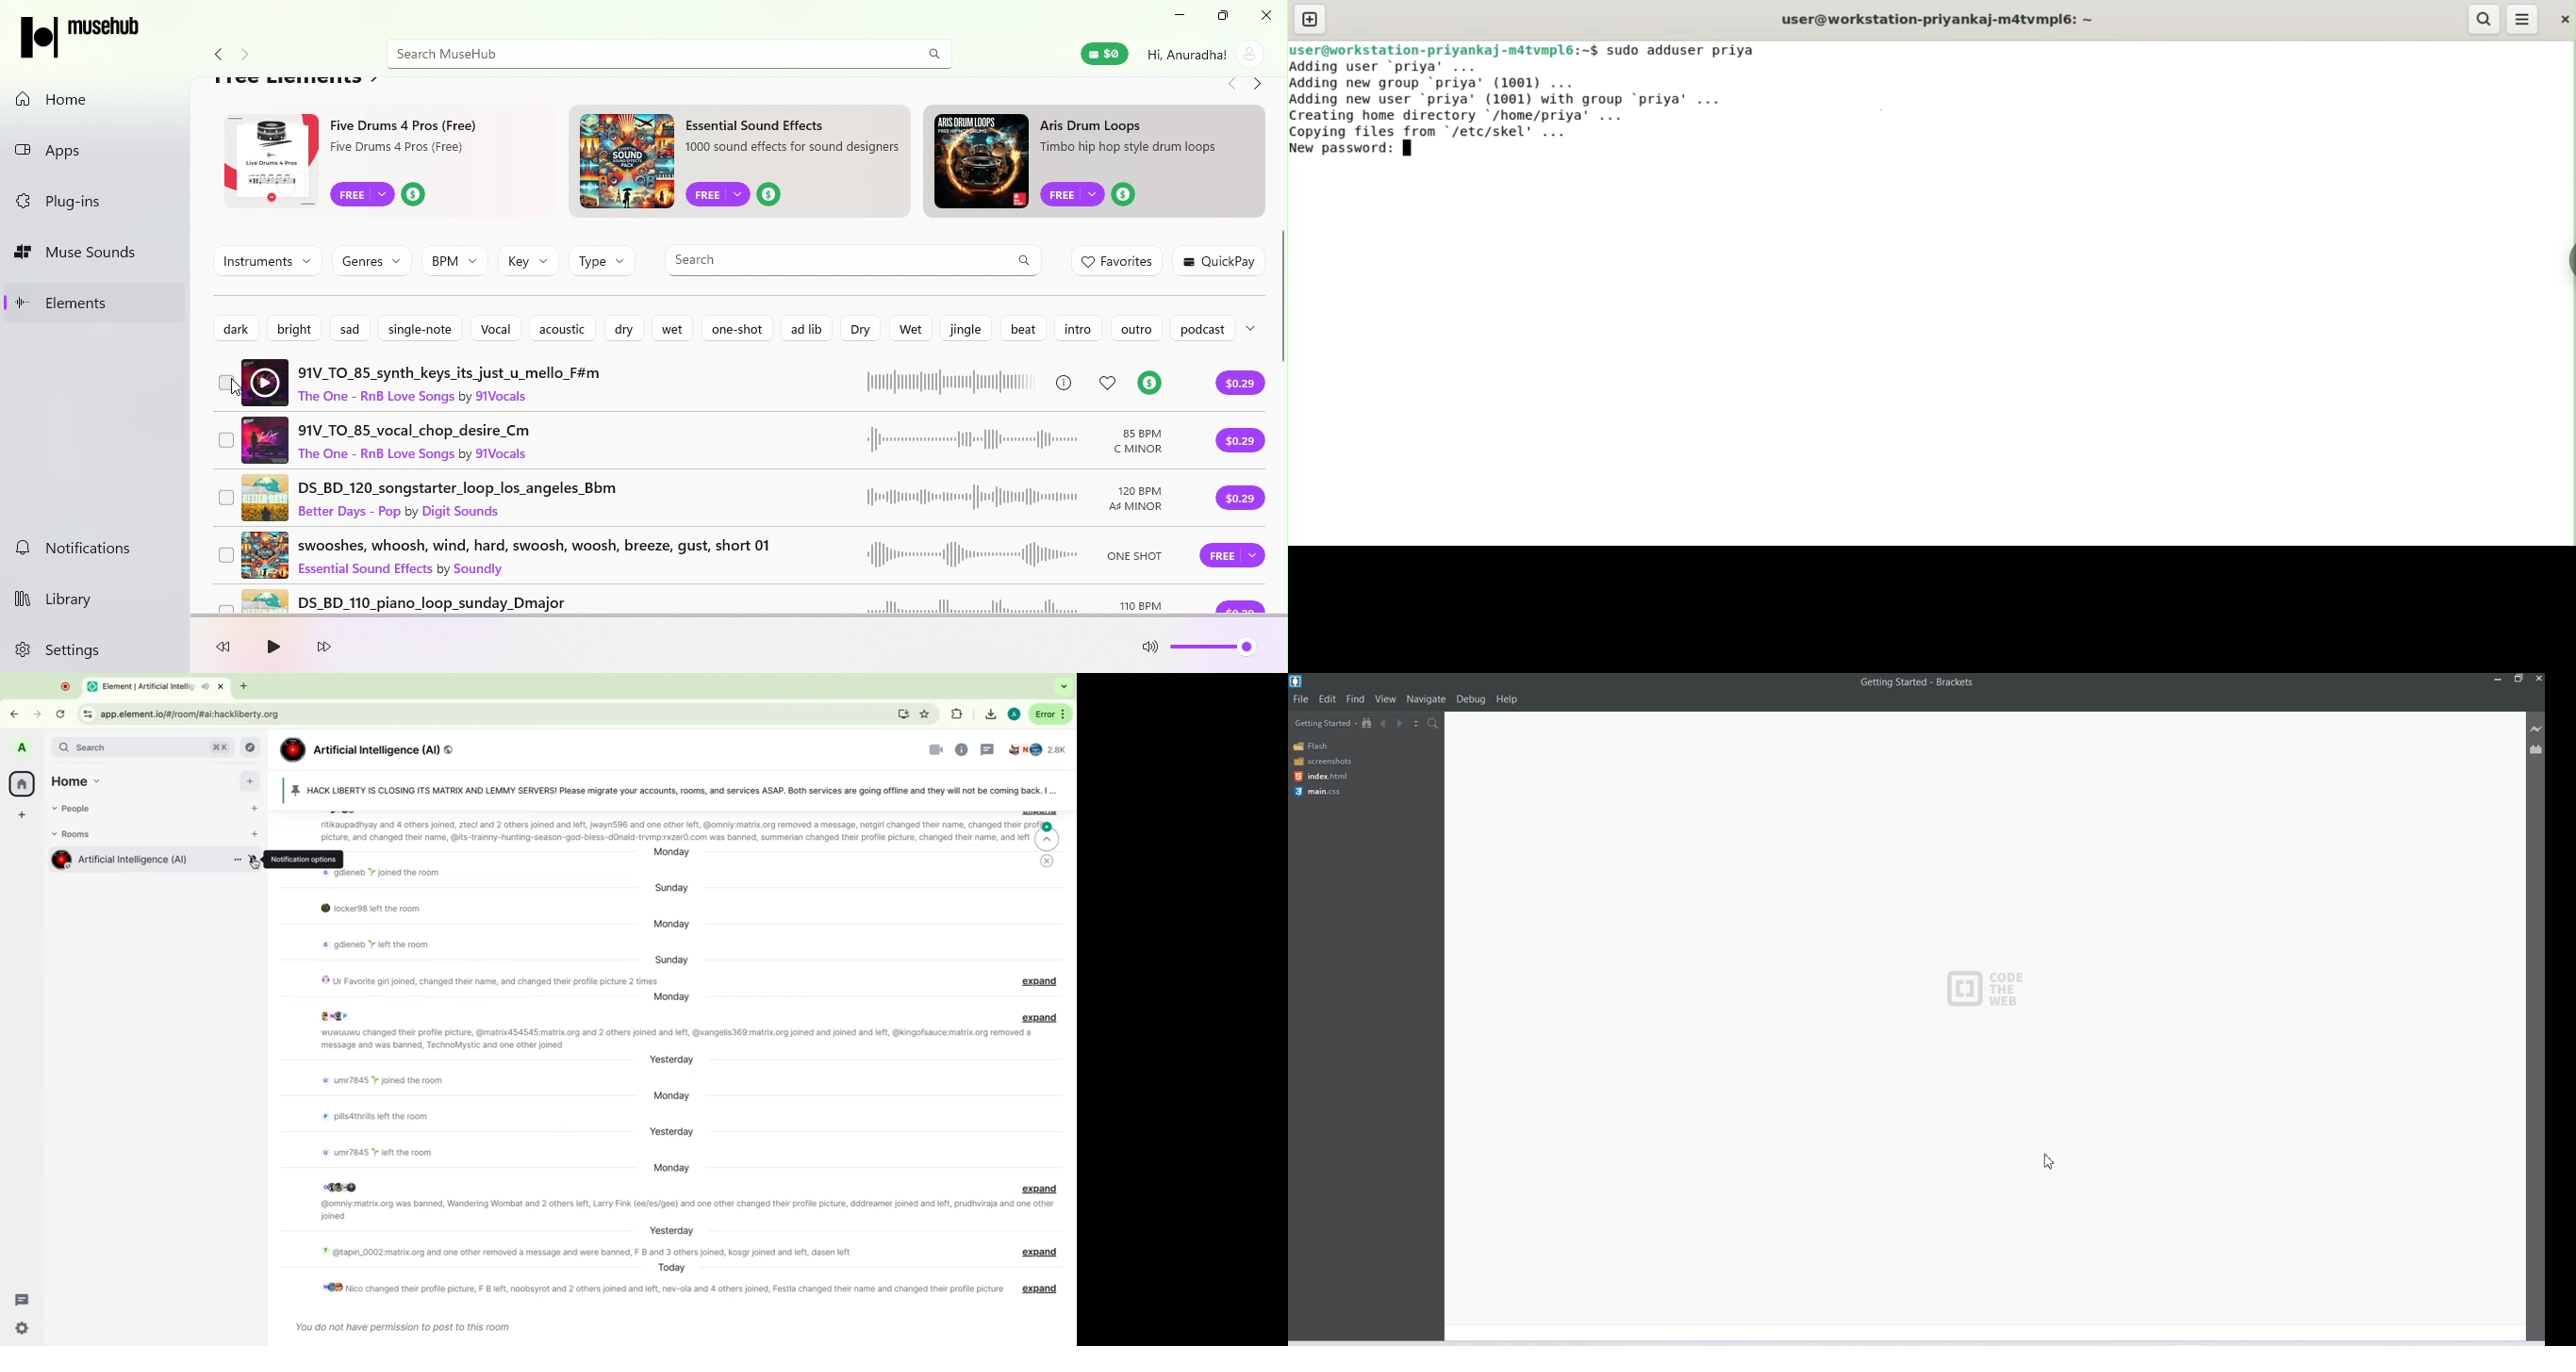 The height and width of the screenshot is (1372, 2576). Describe the element at coordinates (85, 36) in the screenshot. I see `MuseHub logo` at that location.